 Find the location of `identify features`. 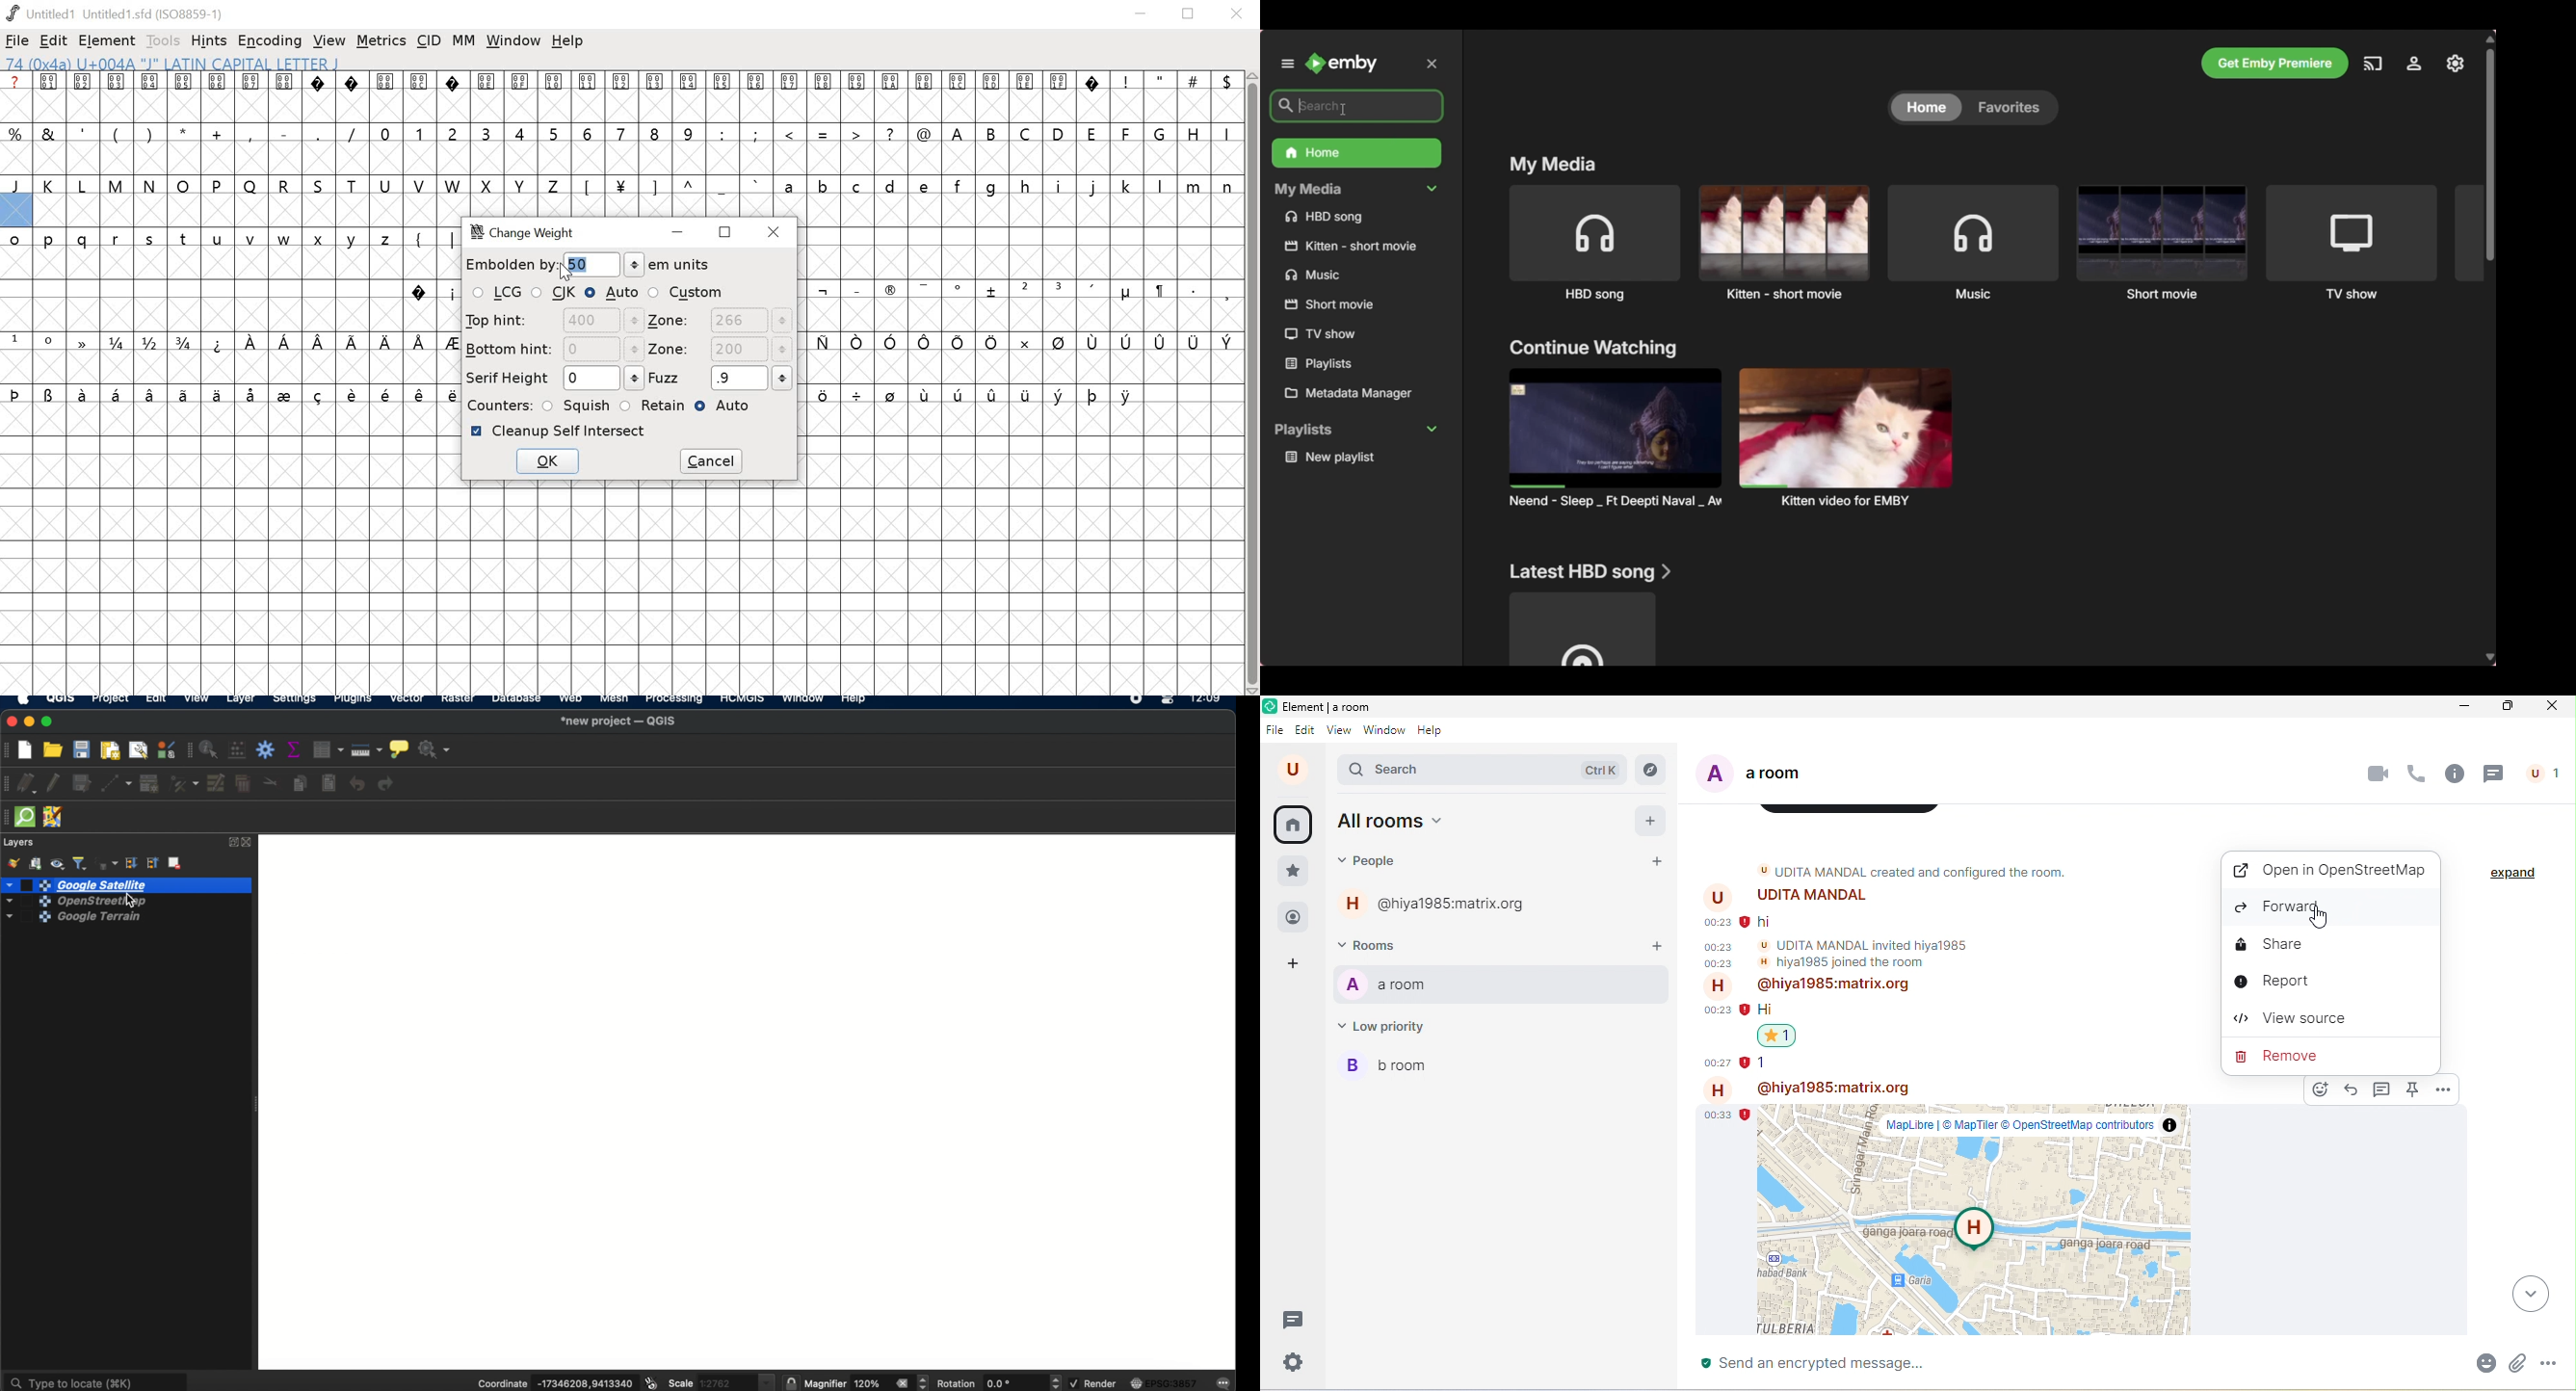

identify features is located at coordinates (211, 750).